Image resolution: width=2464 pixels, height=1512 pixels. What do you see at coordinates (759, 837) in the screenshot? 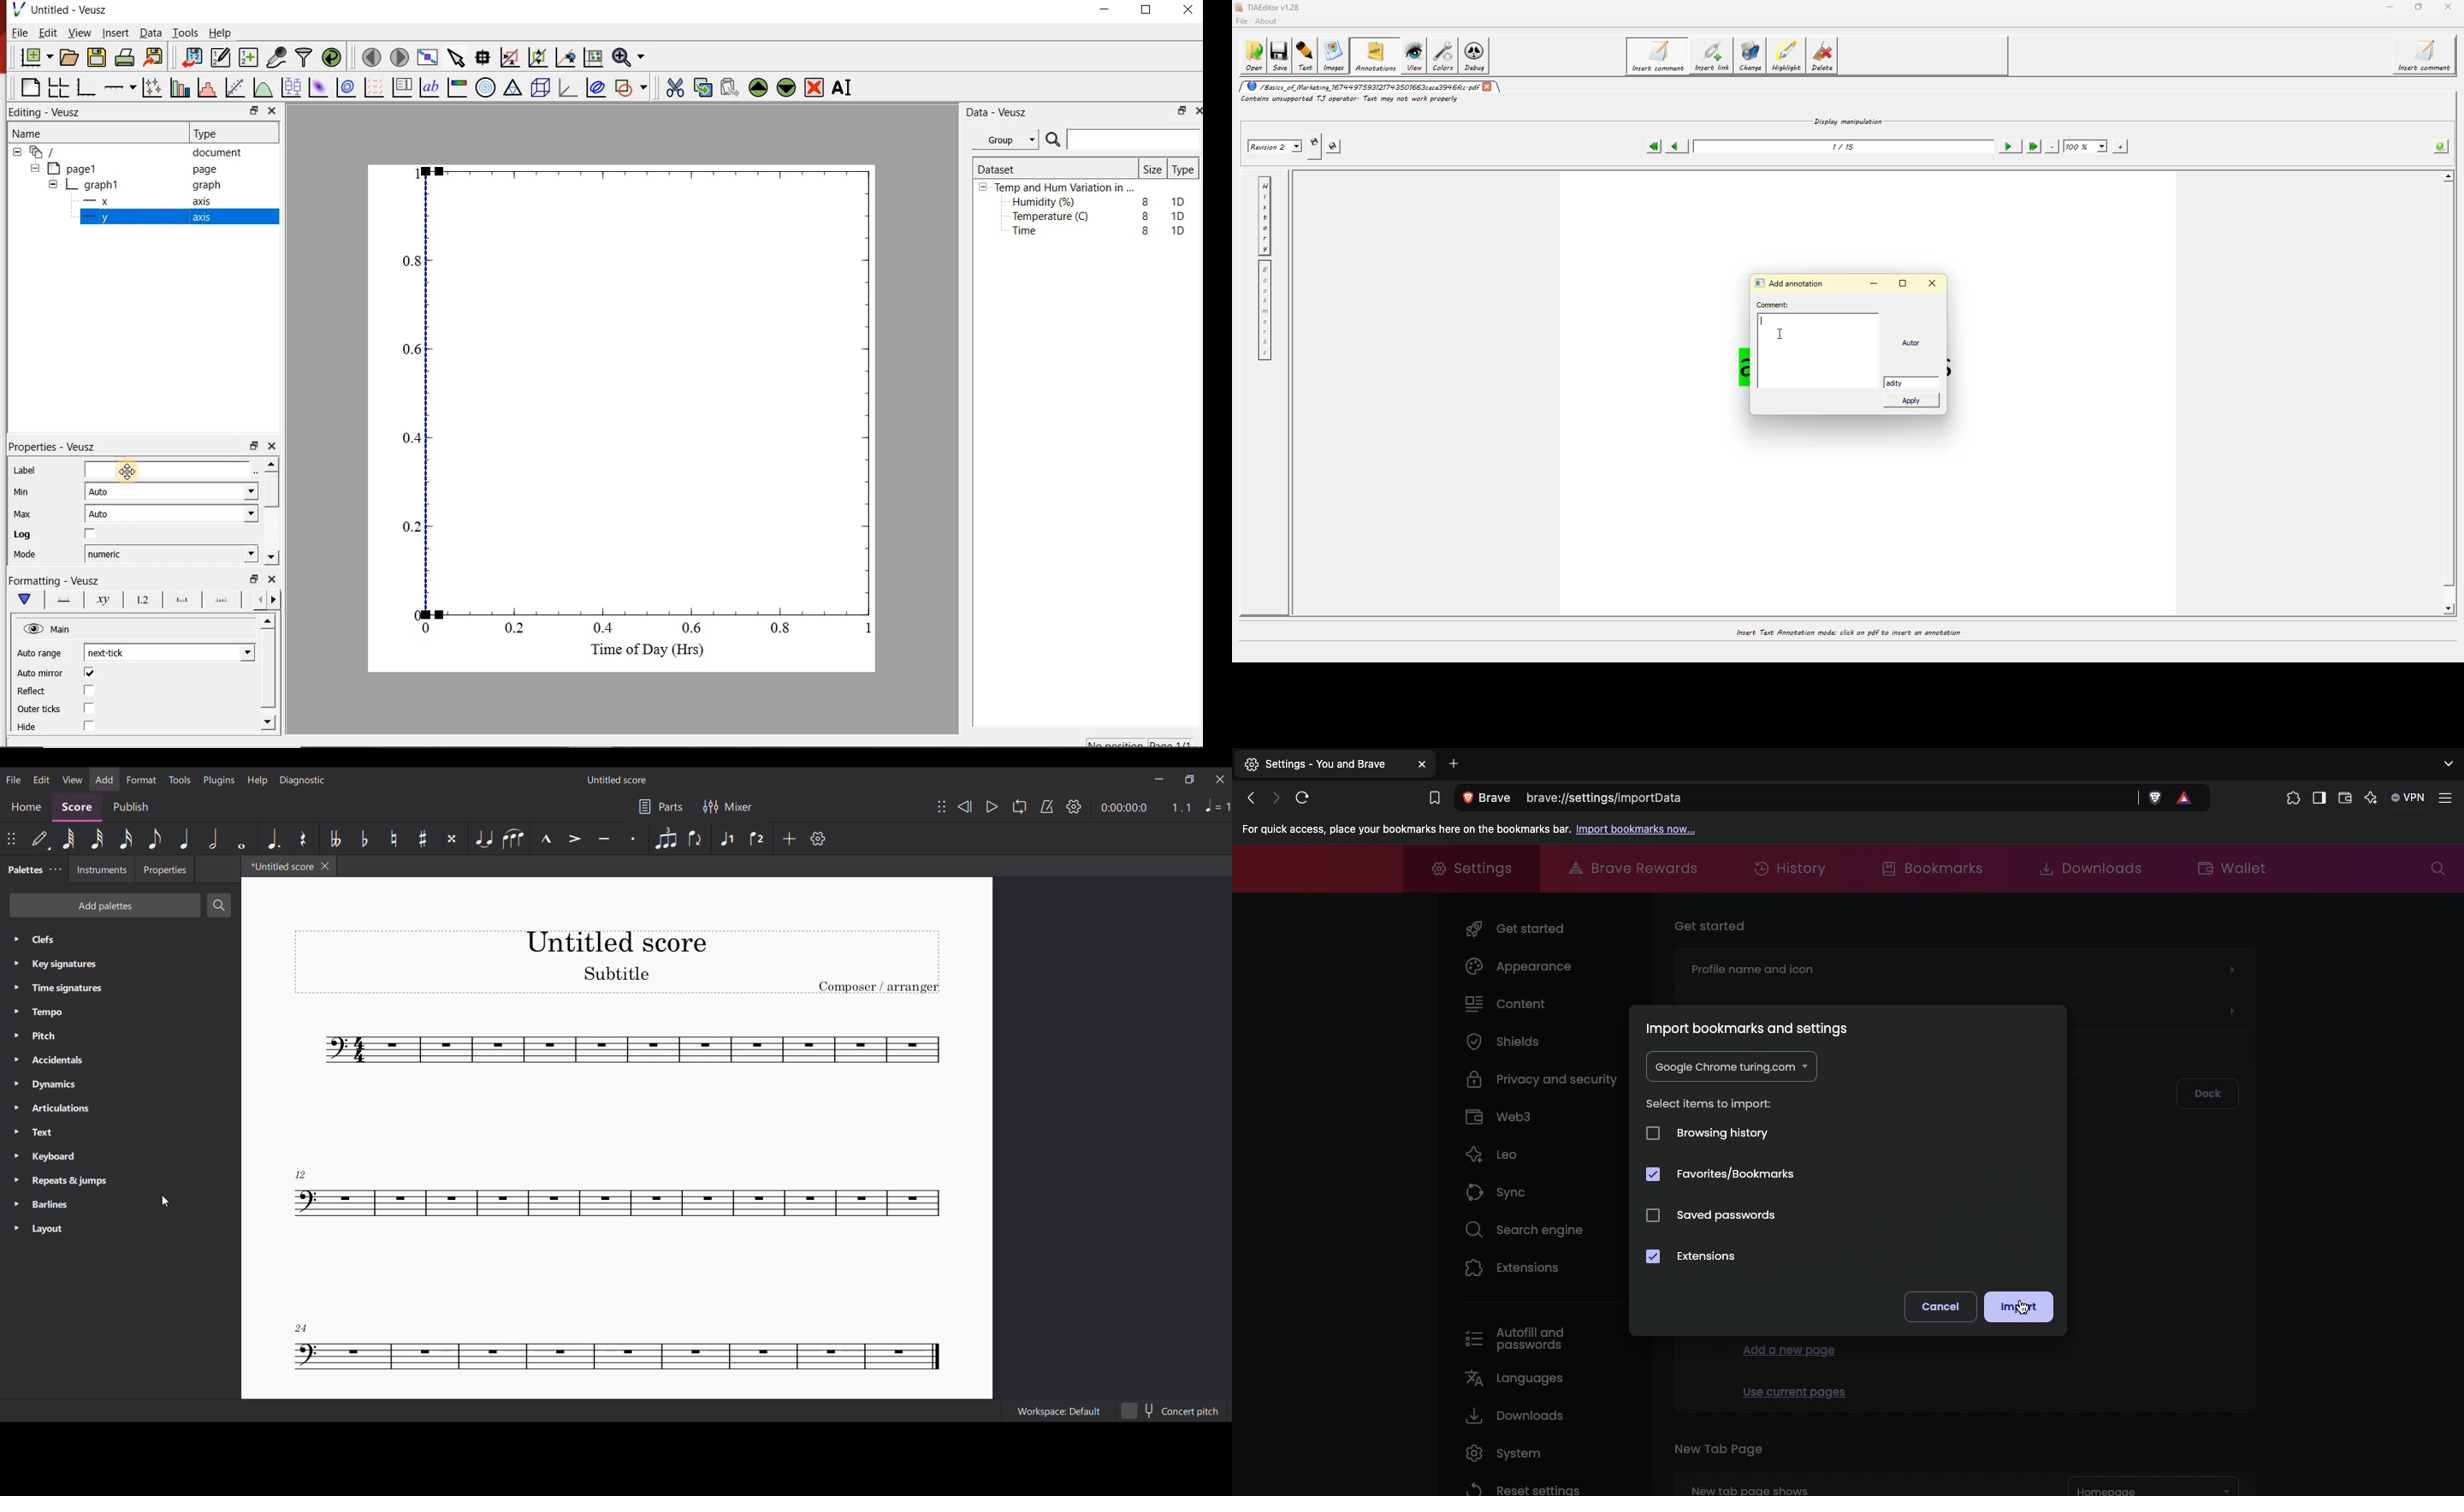
I see `Default` at bounding box center [759, 837].